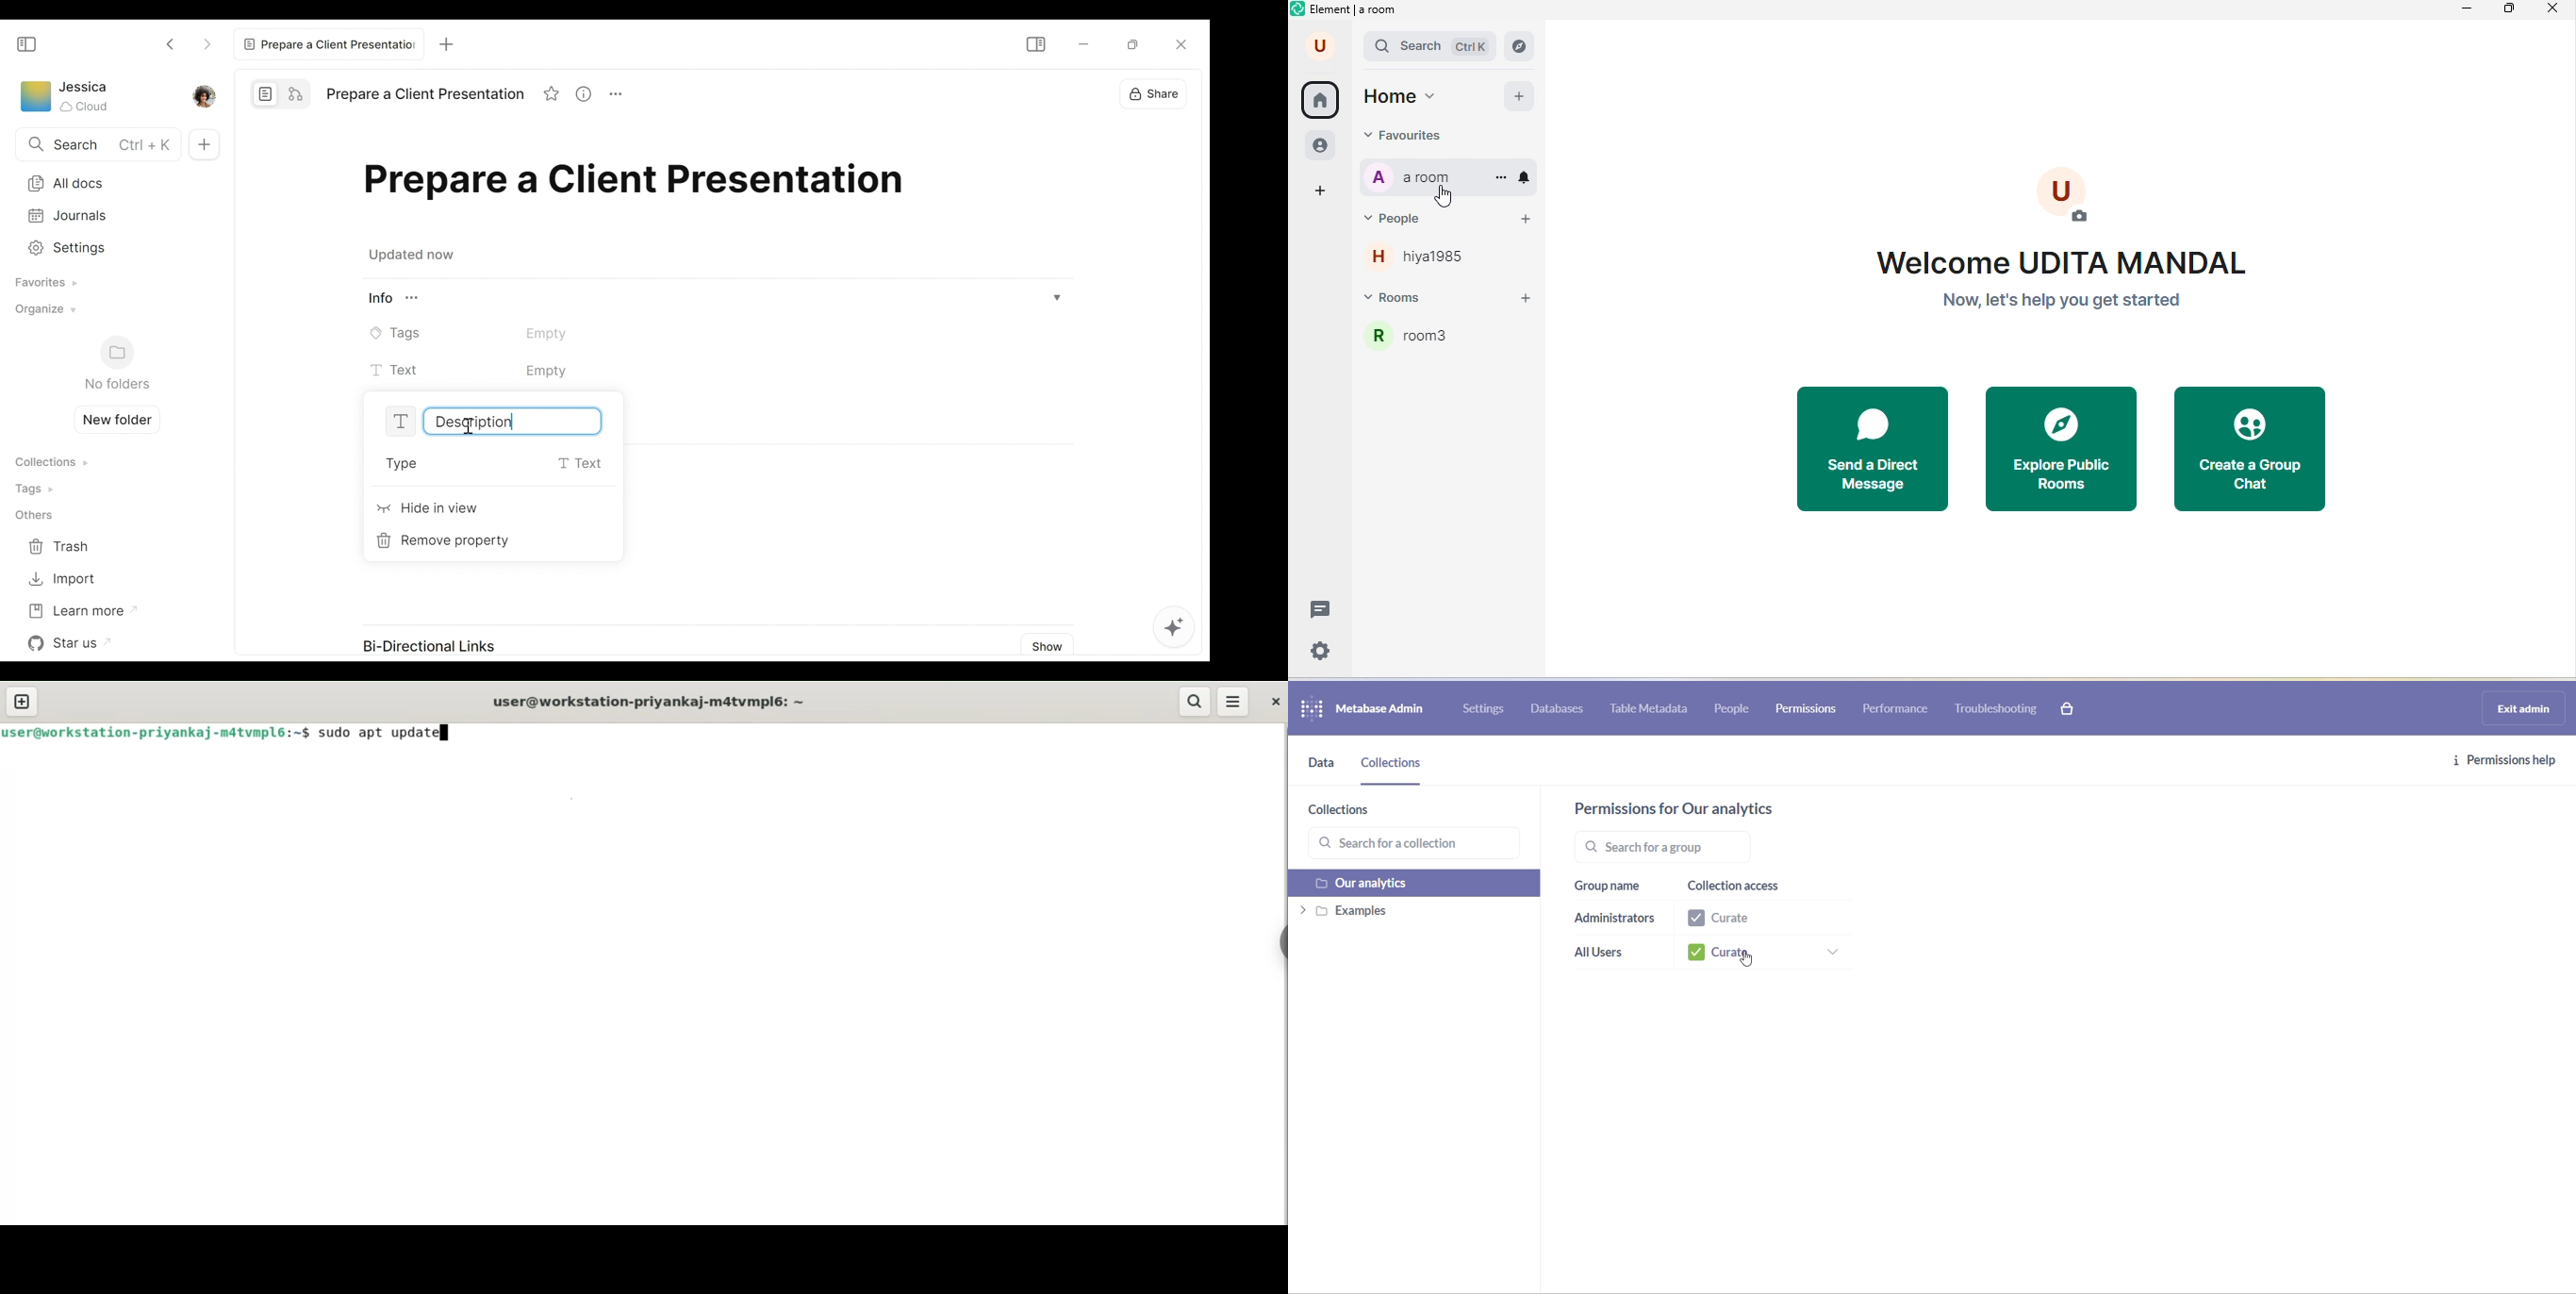 This screenshot has width=2576, height=1316. What do you see at coordinates (1418, 217) in the screenshot?
I see `people` at bounding box center [1418, 217].